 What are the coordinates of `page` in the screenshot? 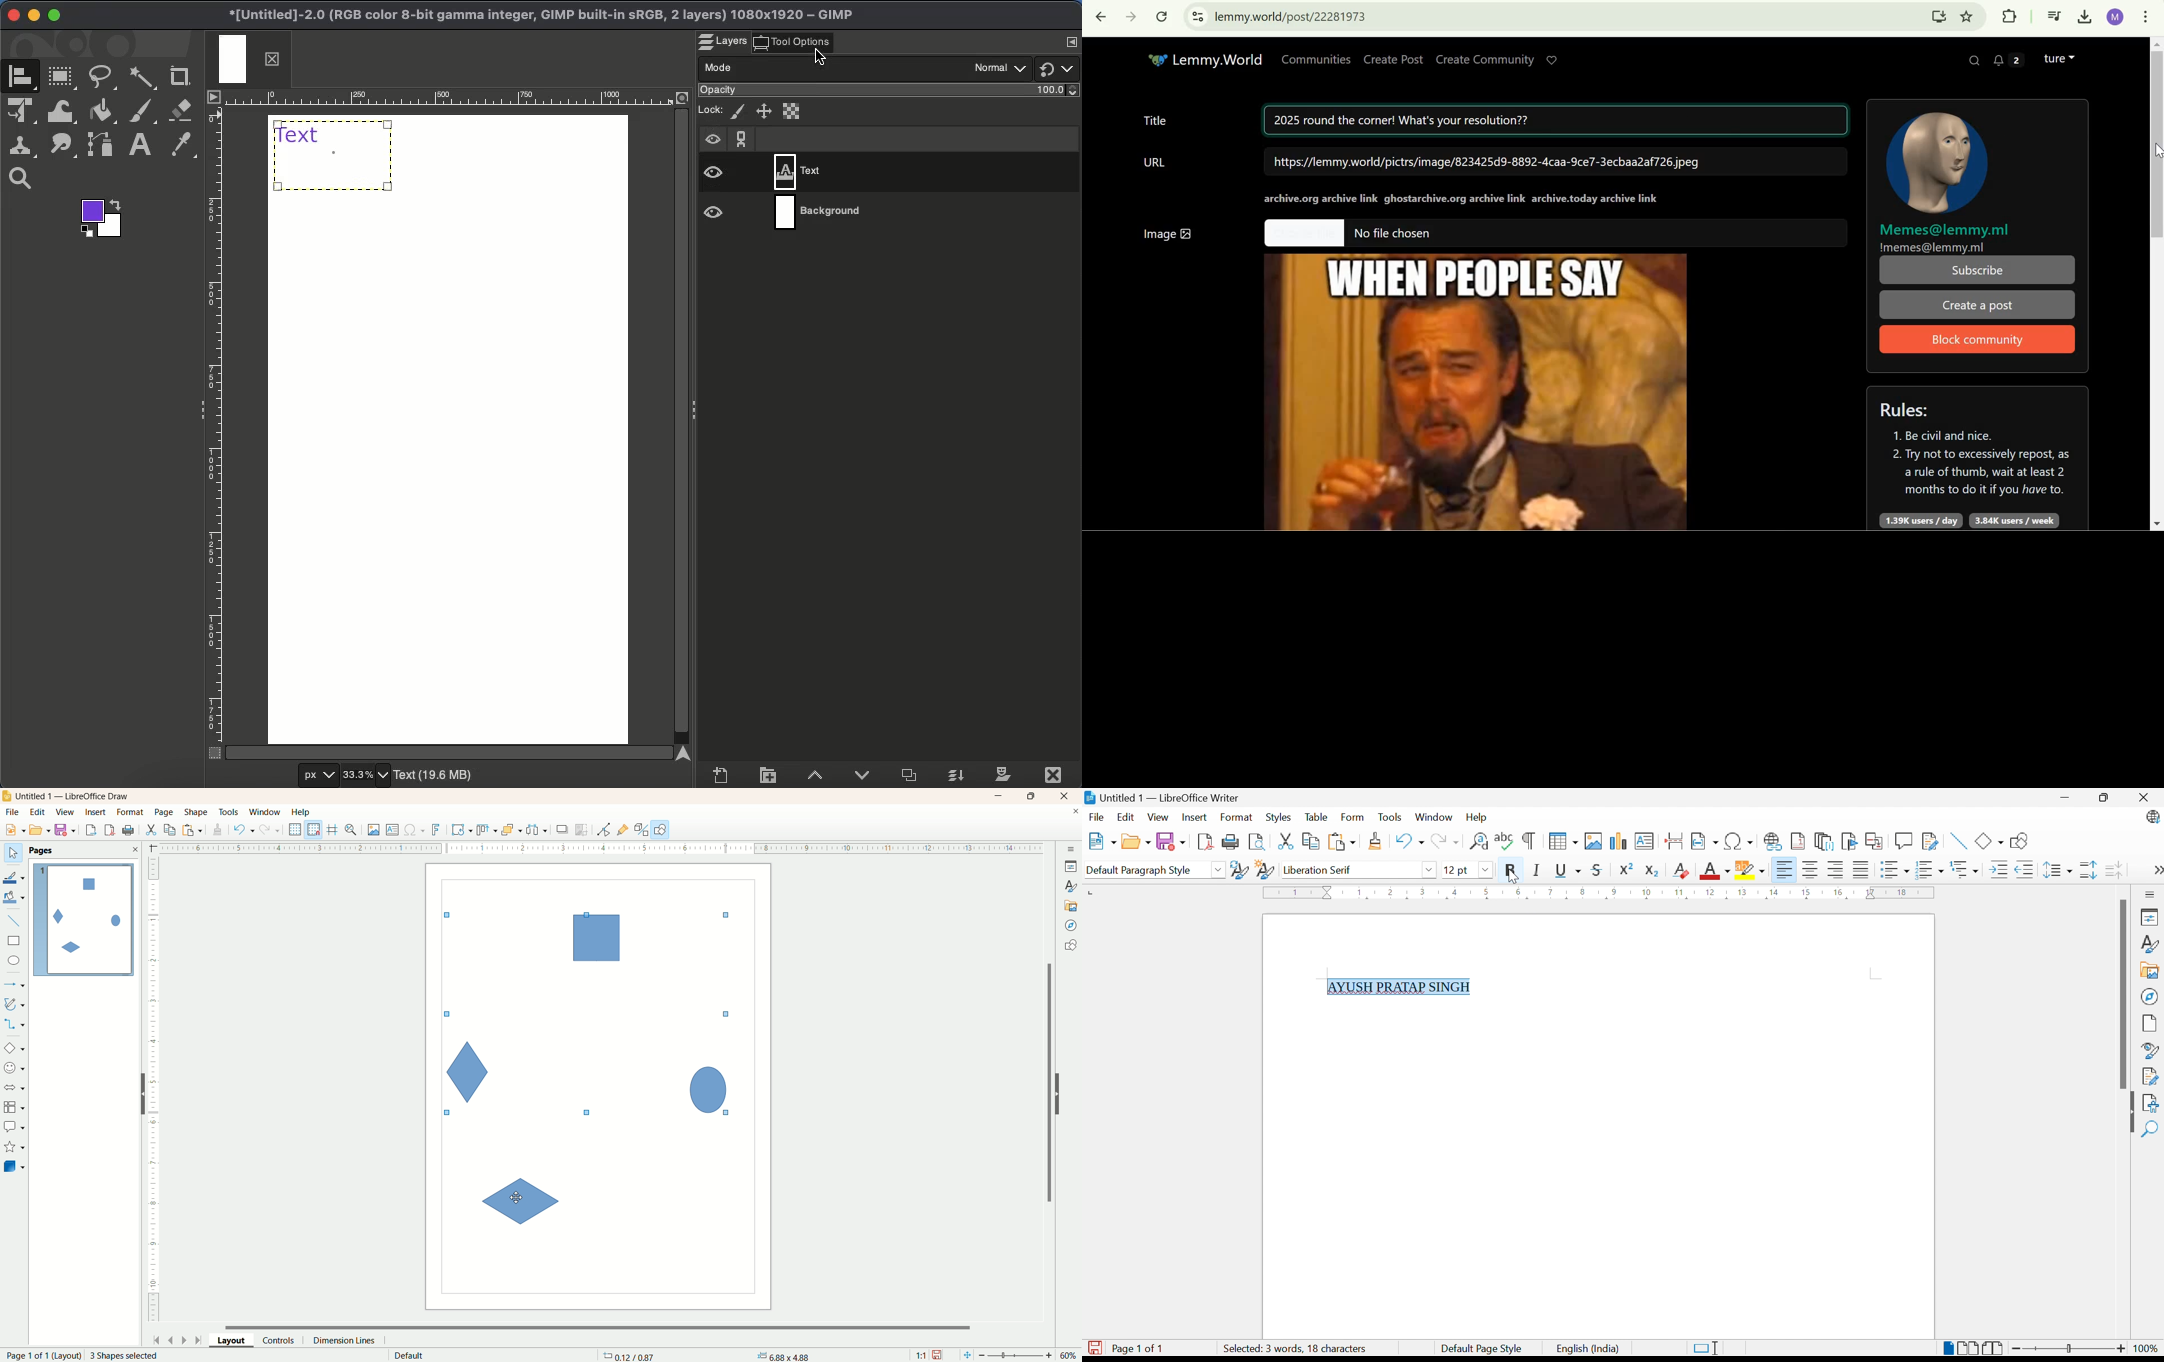 It's located at (165, 812).